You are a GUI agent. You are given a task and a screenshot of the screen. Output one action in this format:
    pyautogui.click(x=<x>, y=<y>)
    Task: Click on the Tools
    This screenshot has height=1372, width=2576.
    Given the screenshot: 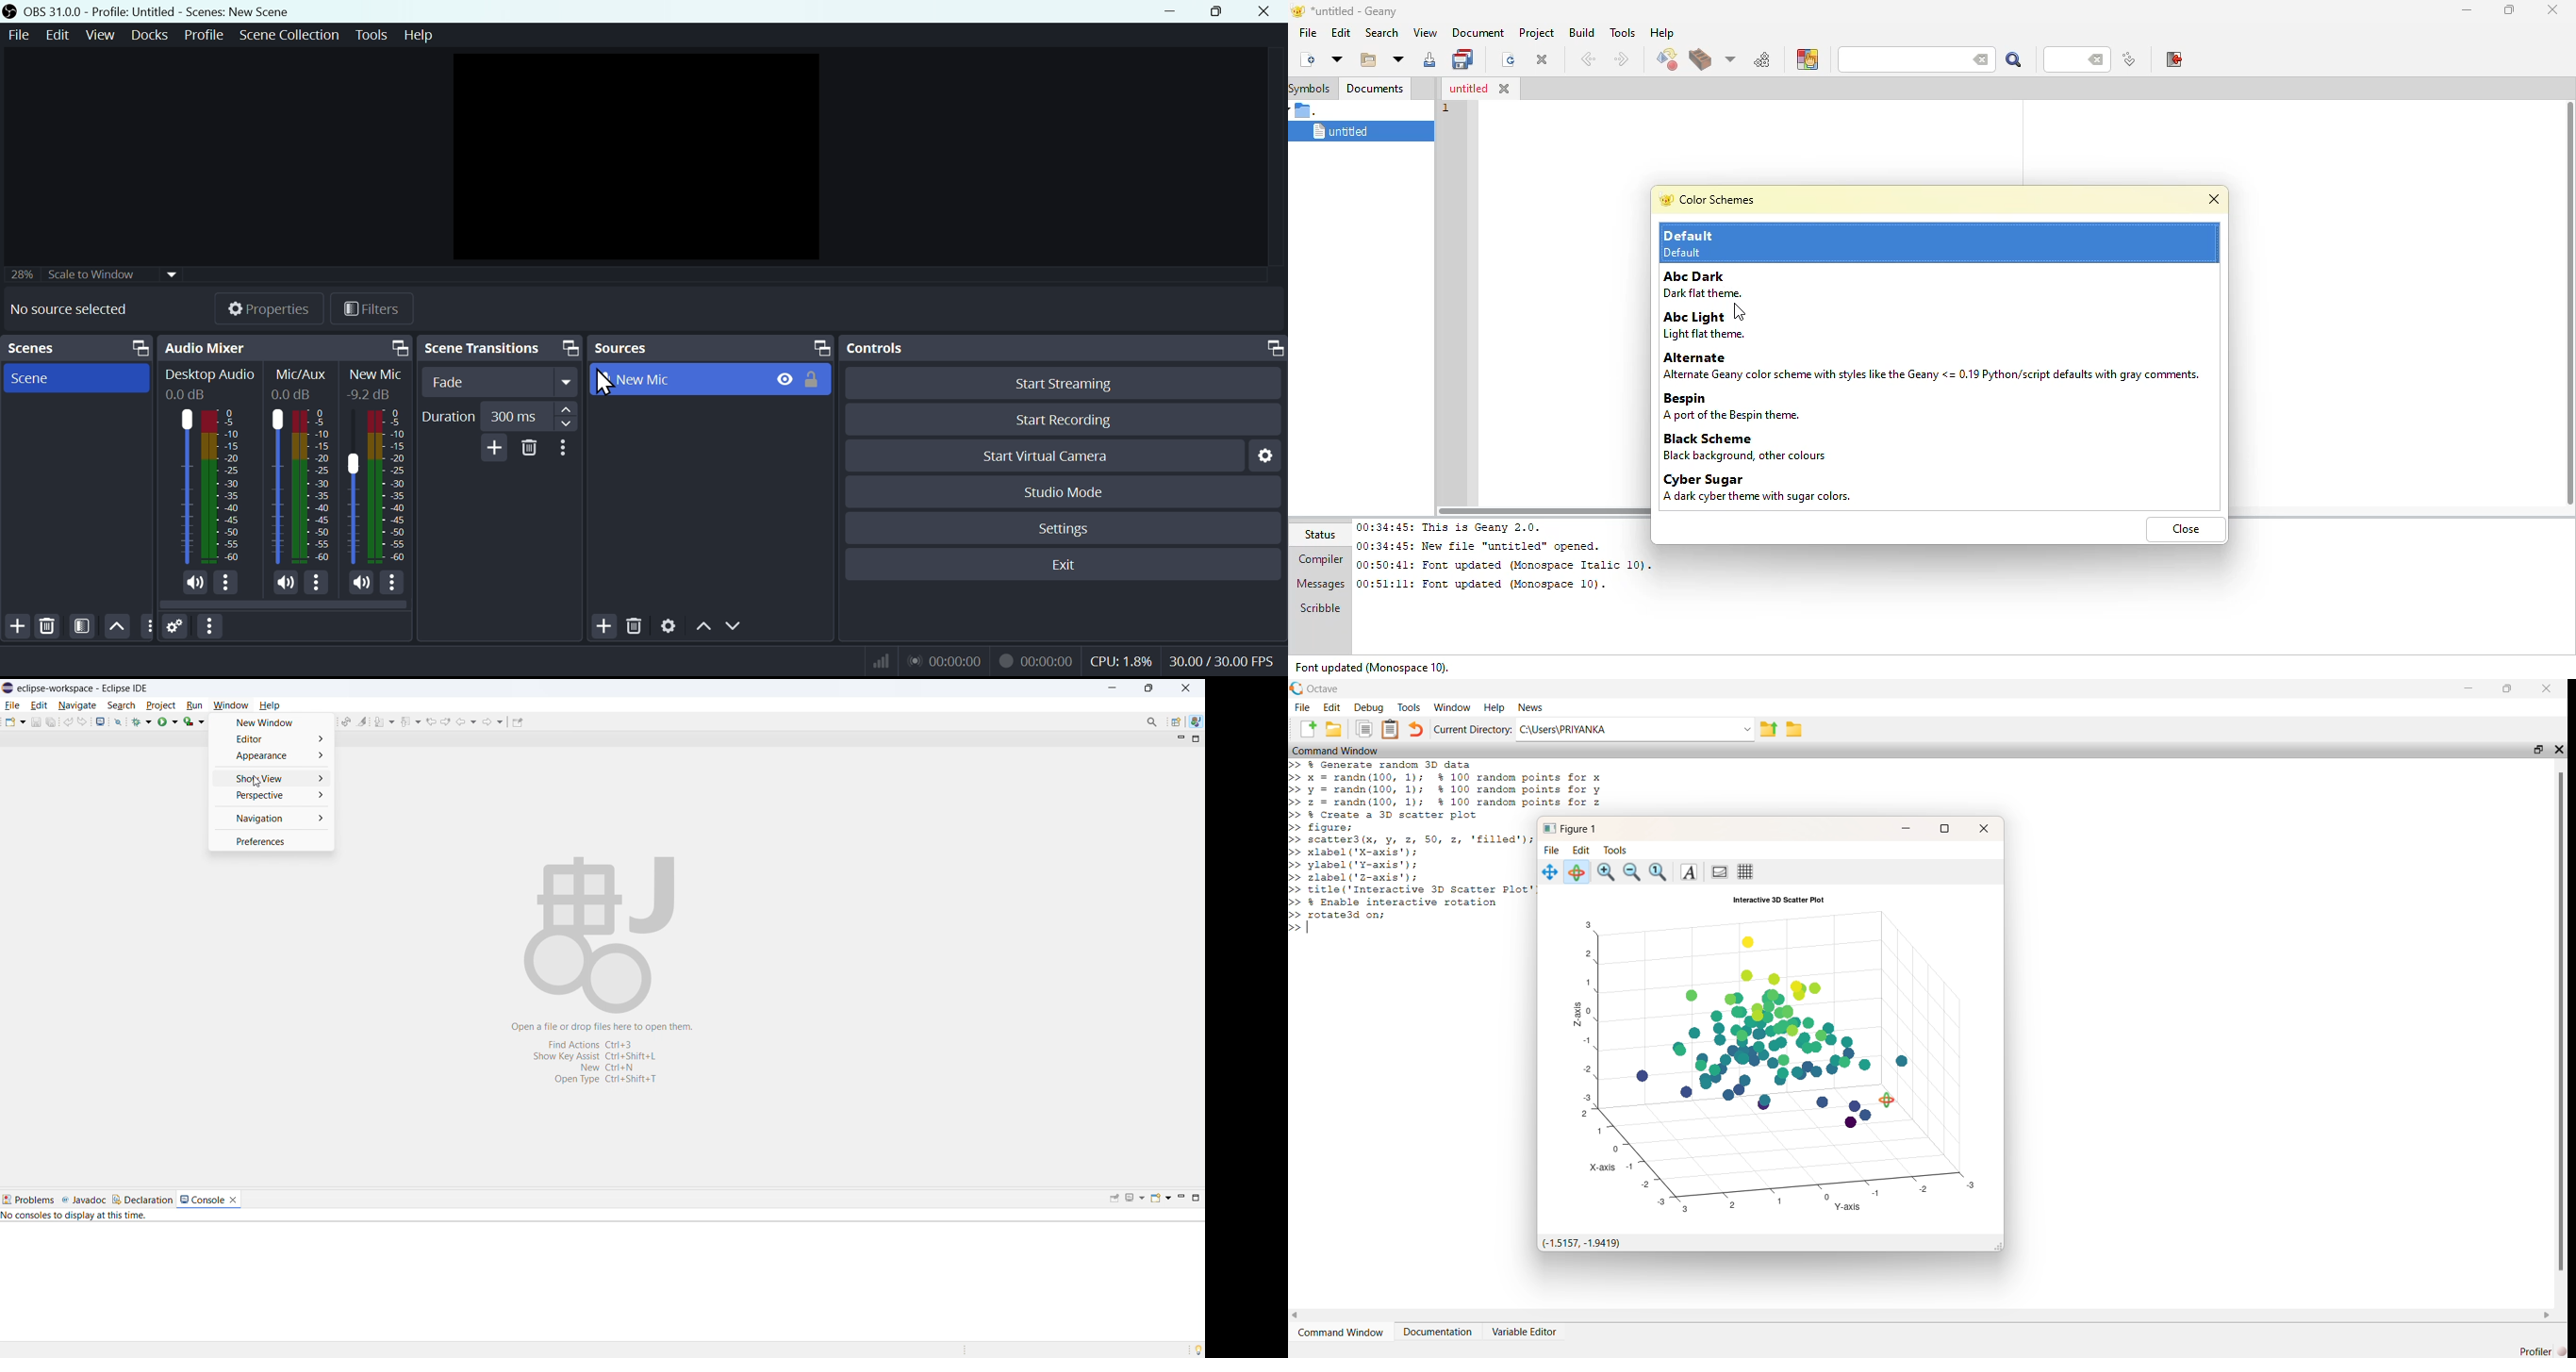 What is the action you would take?
    pyautogui.click(x=372, y=38)
    